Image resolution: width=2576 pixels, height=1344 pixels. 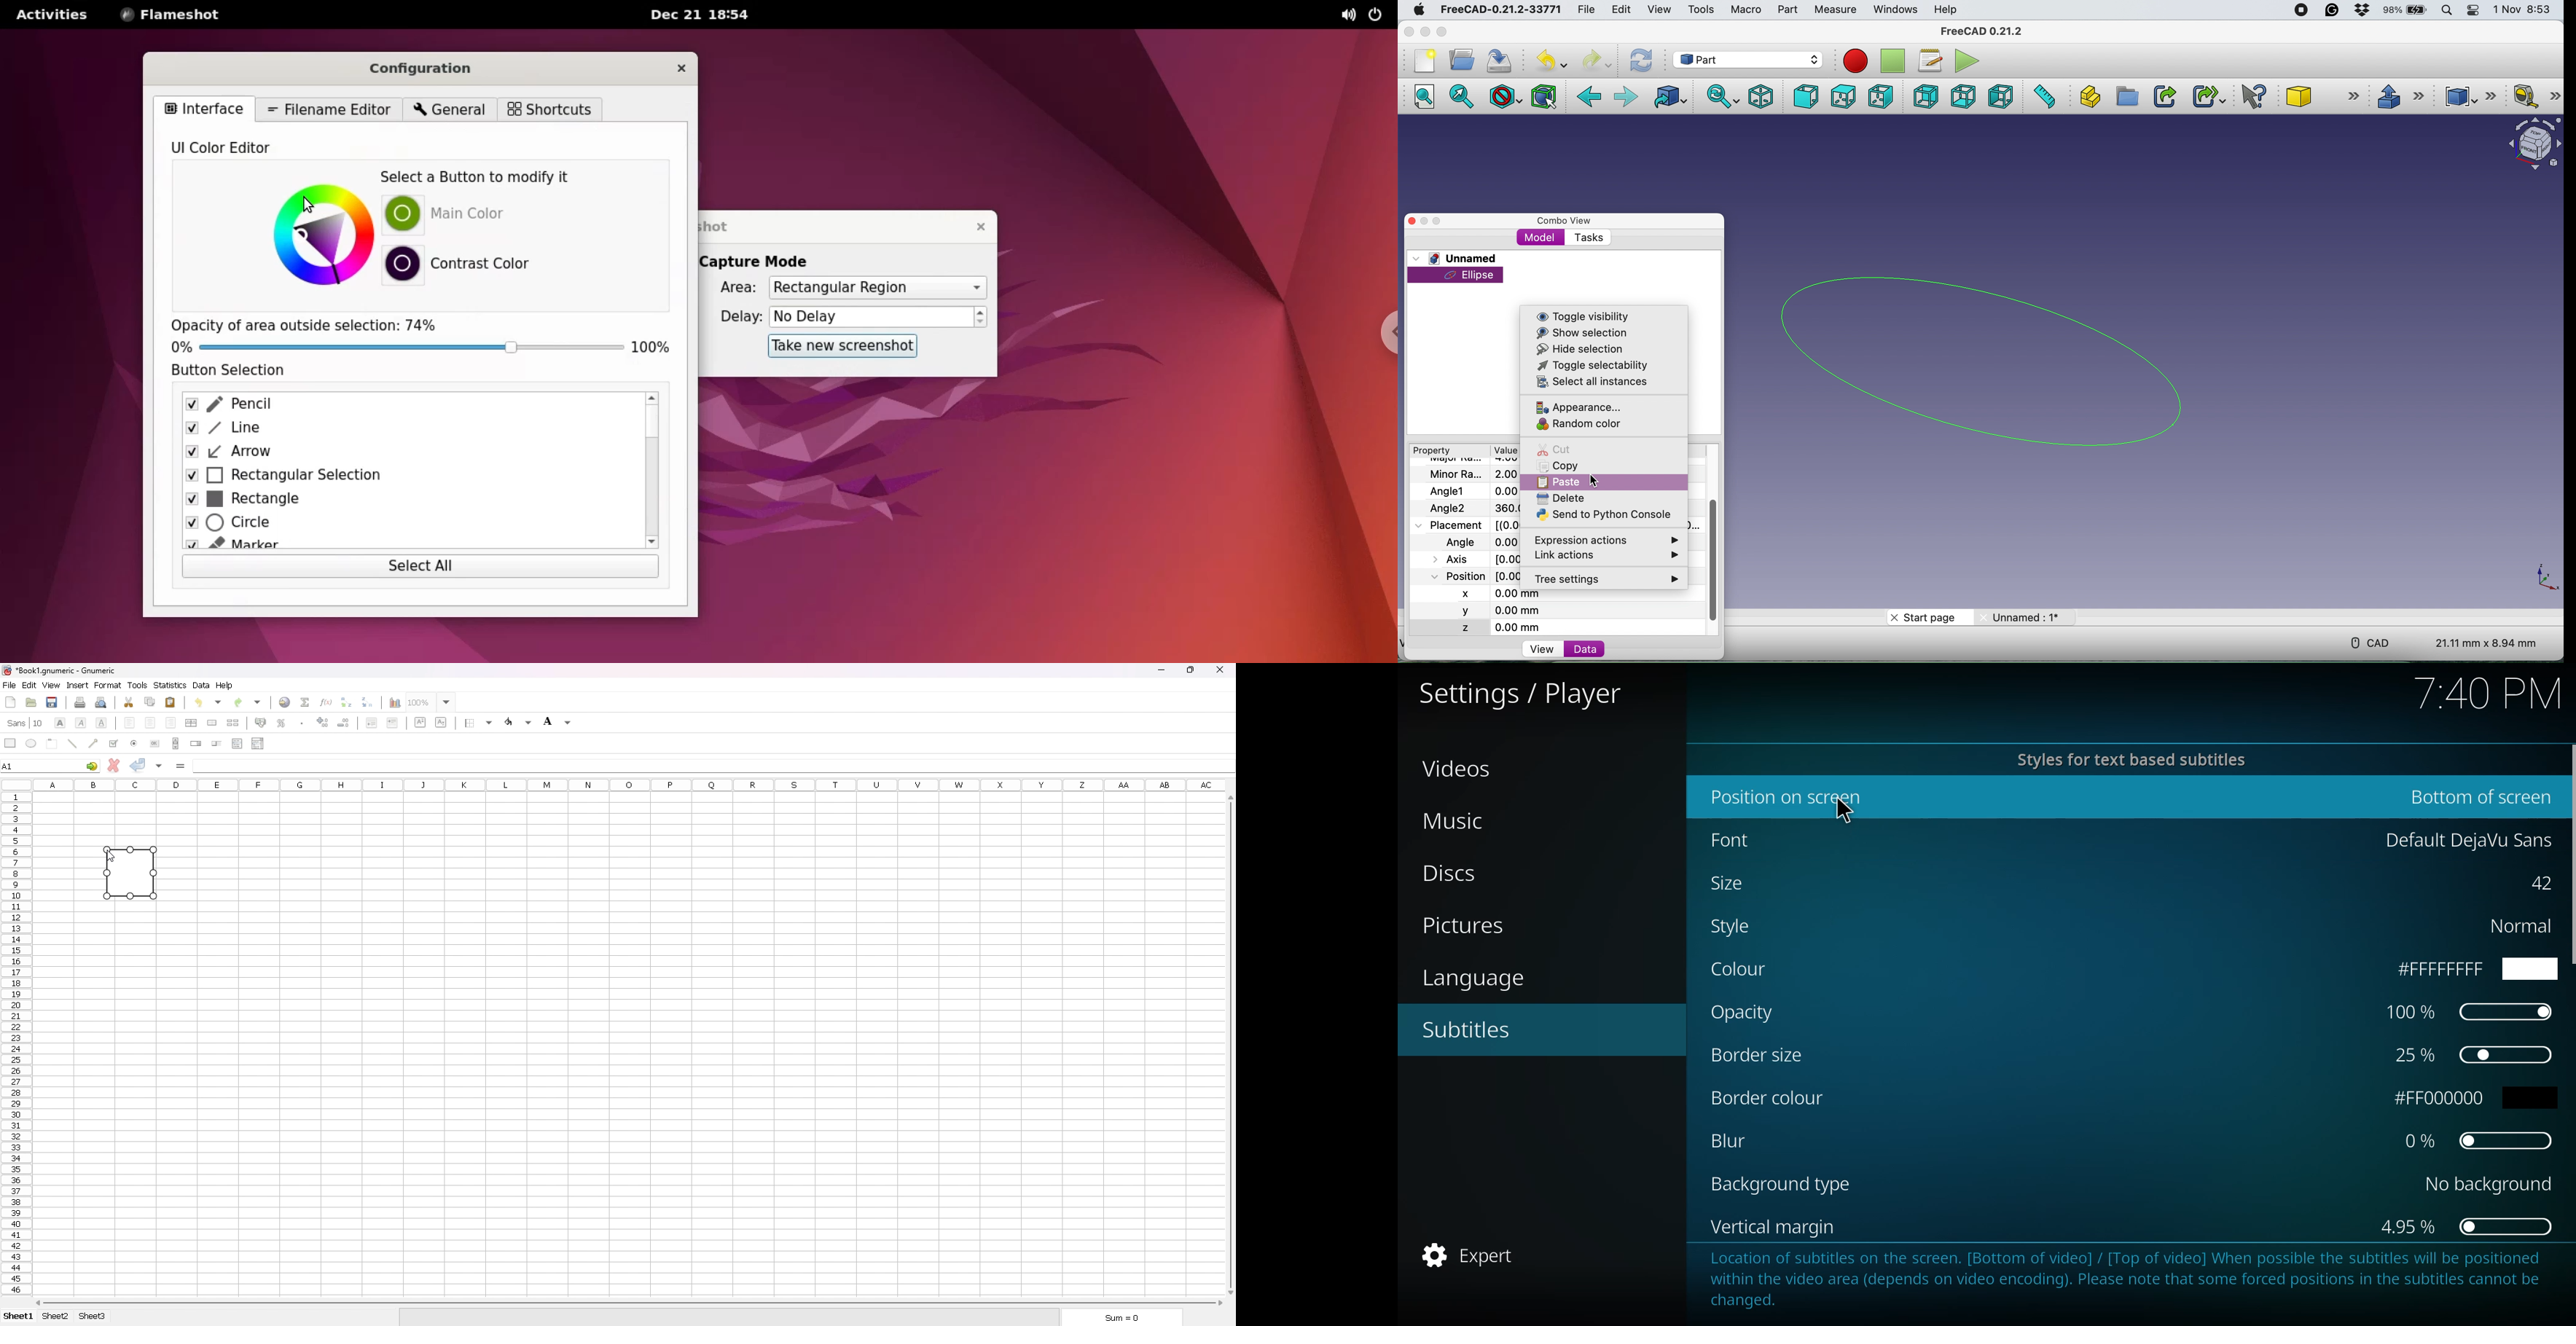 I want to click on file, so click(x=10, y=686).